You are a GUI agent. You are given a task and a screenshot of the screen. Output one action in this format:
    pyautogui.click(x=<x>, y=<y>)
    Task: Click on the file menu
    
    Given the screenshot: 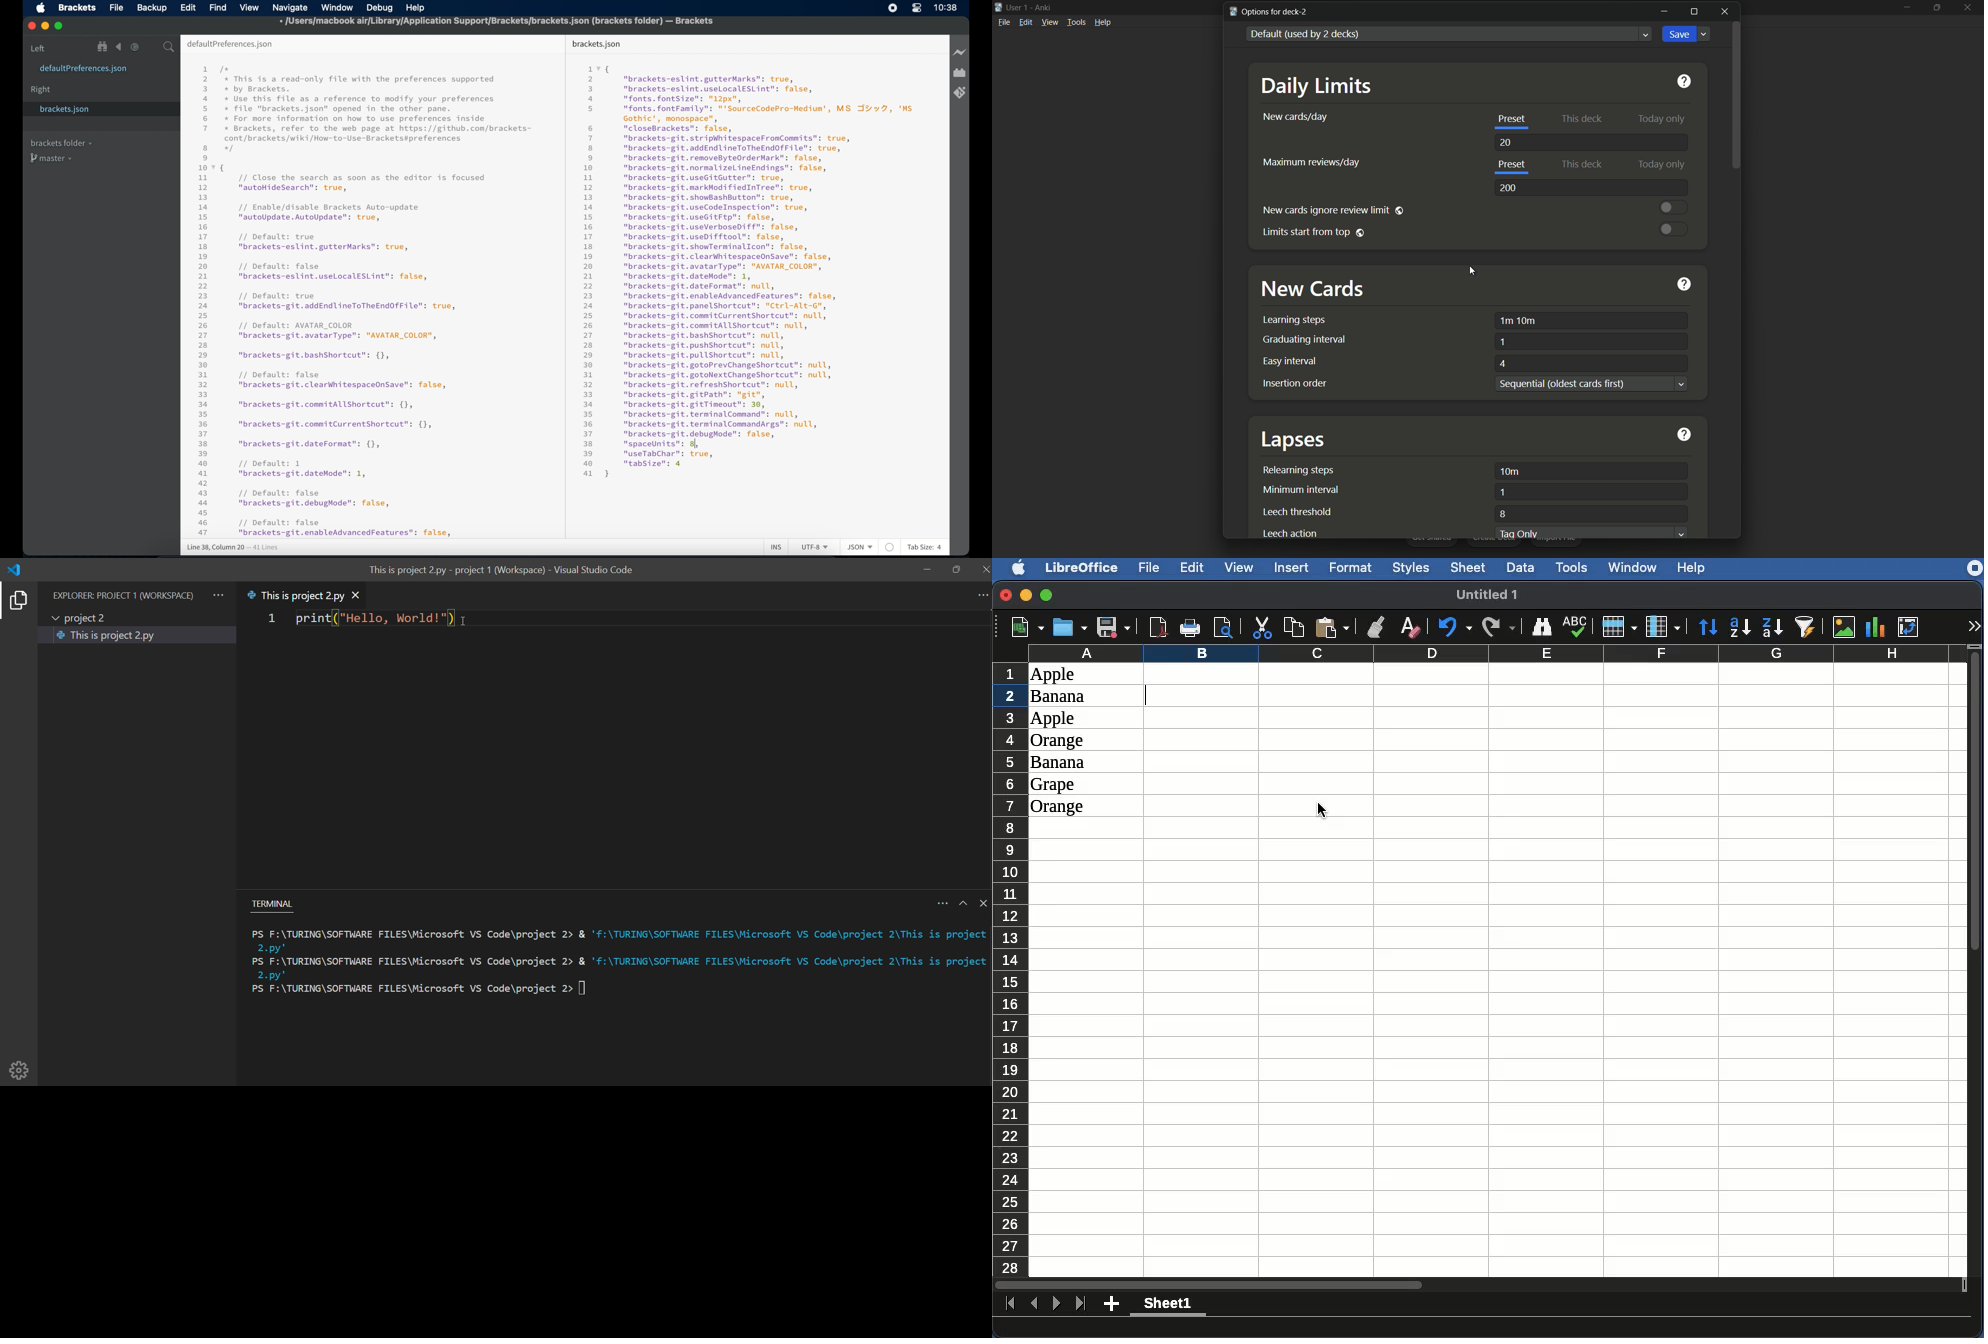 What is the action you would take?
    pyautogui.click(x=1004, y=22)
    